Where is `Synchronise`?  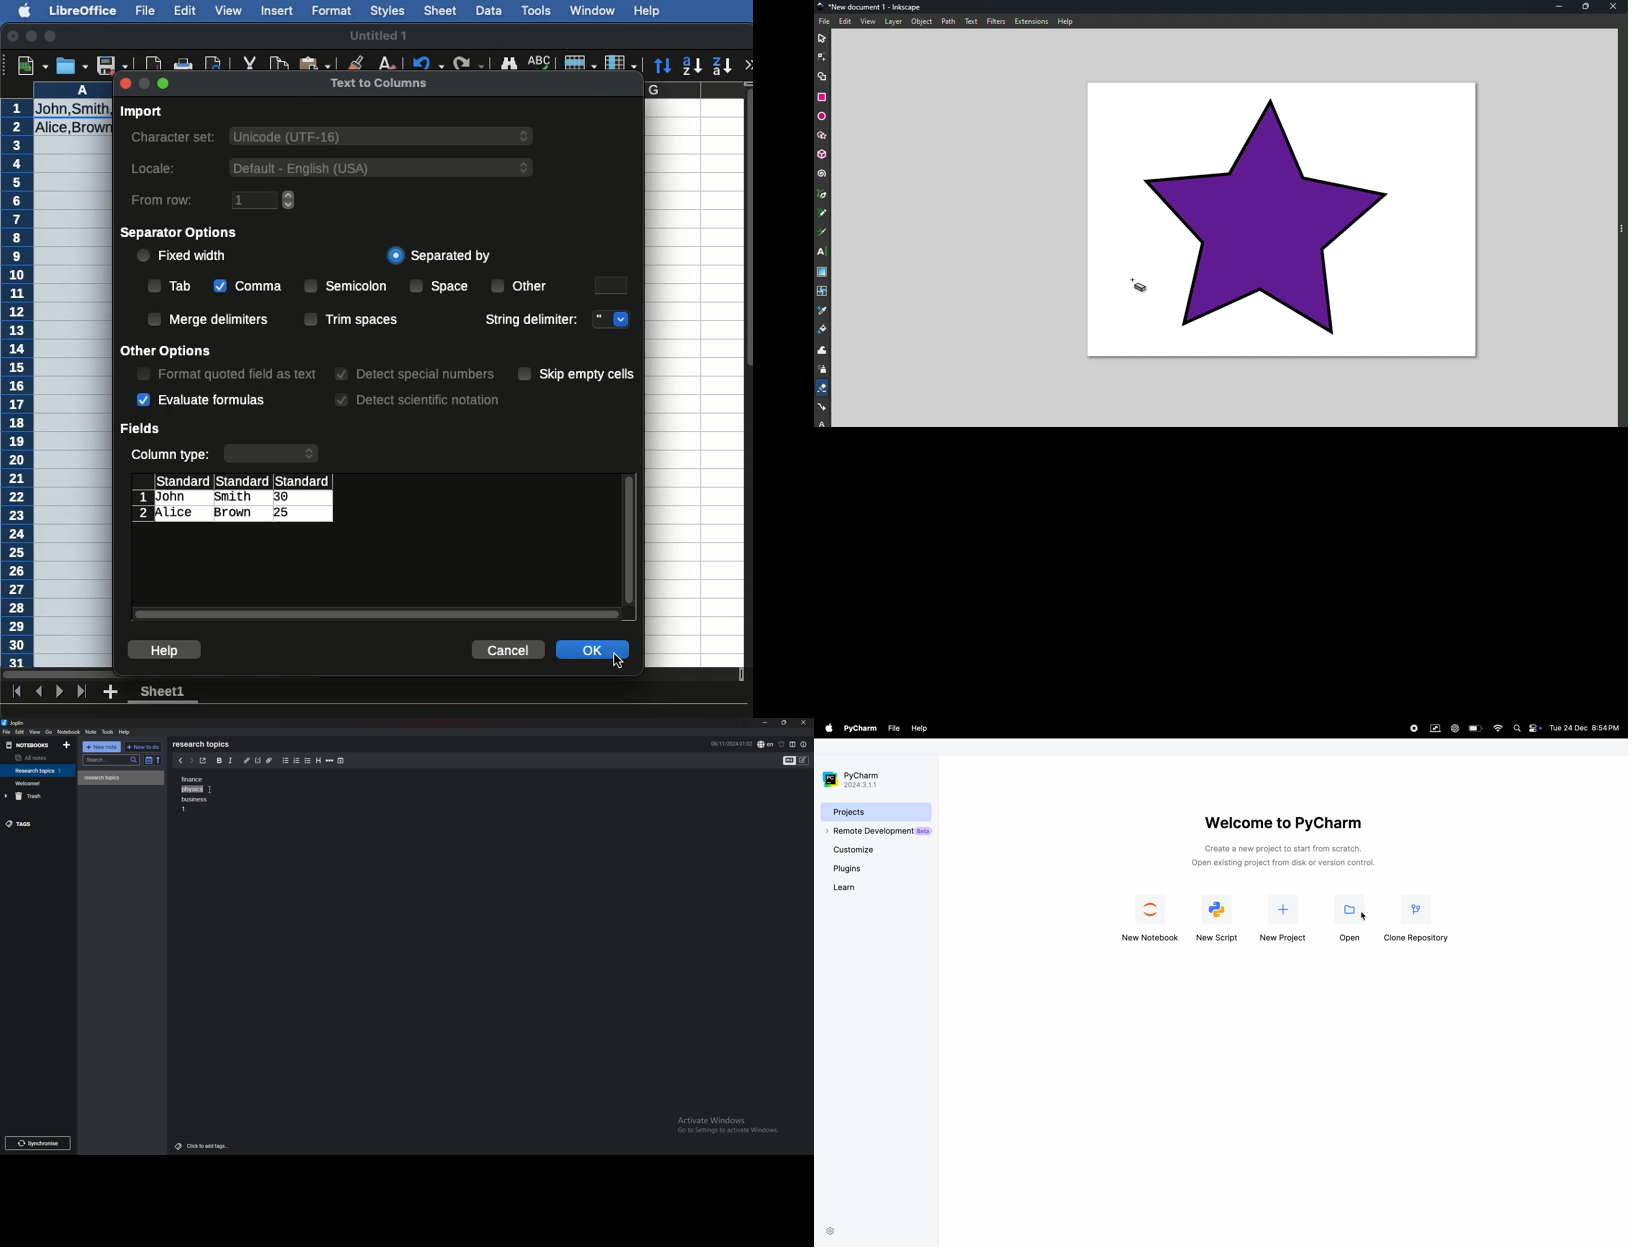 Synchronise is located at coordinates (39, 1143).